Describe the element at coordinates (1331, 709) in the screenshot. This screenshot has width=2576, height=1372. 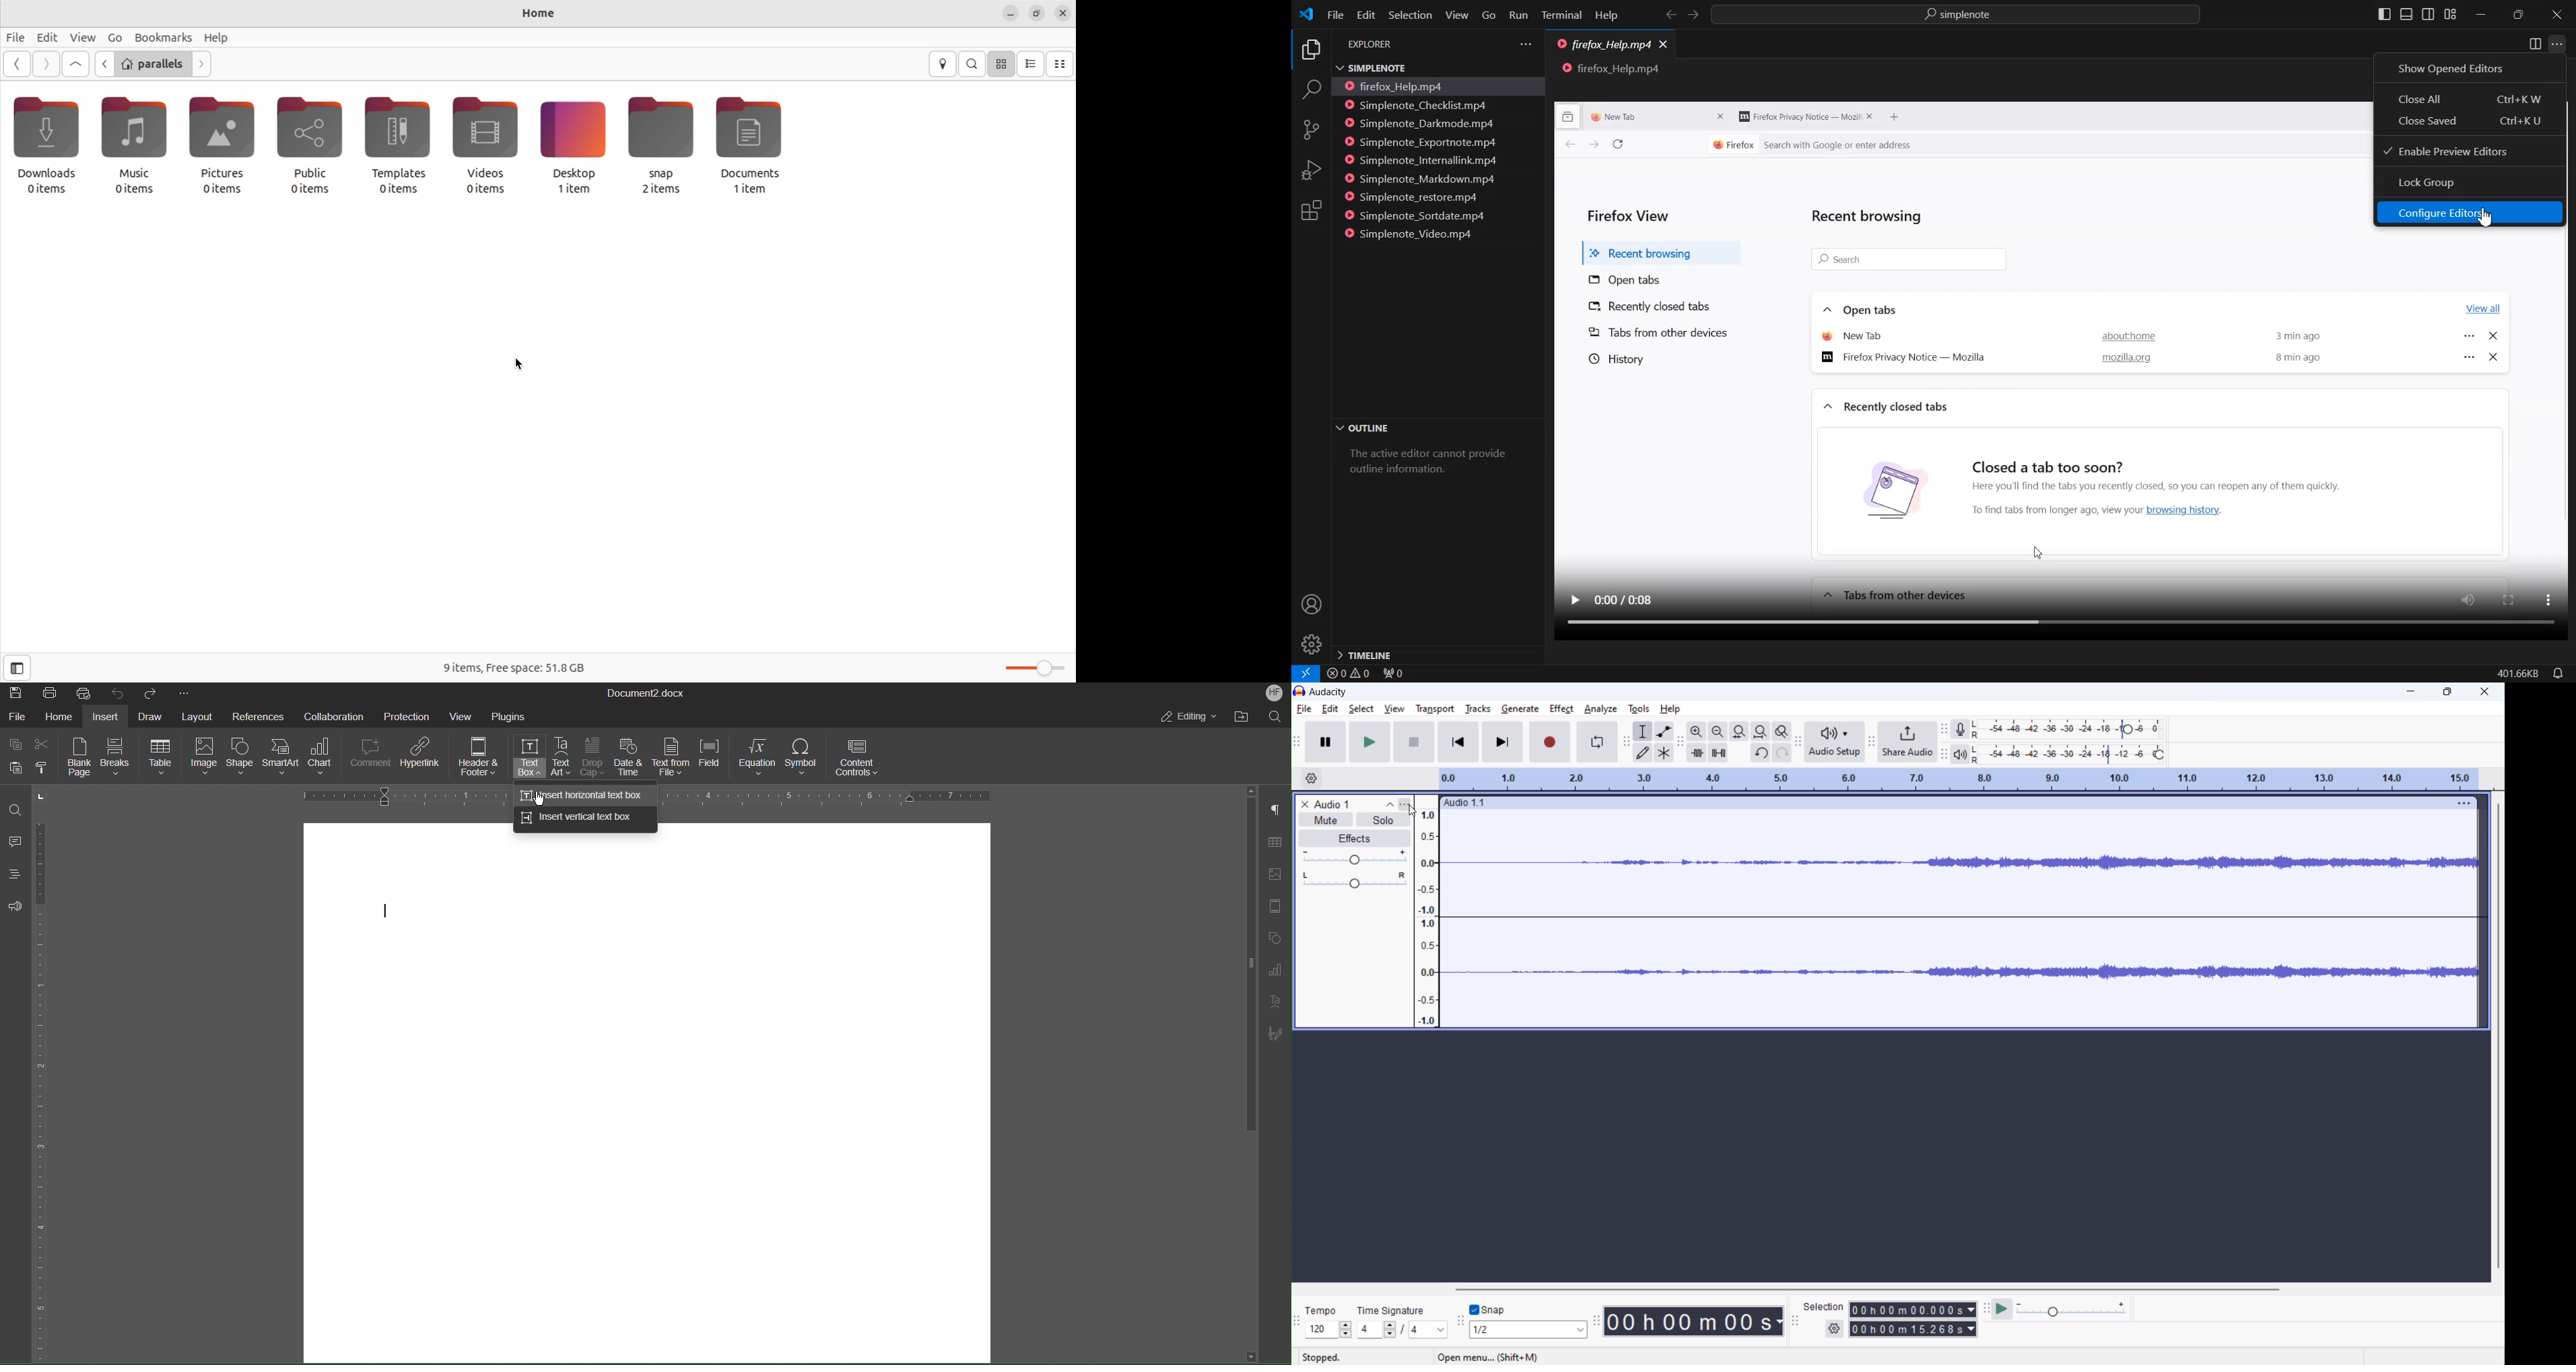
I see `edit` at that location.